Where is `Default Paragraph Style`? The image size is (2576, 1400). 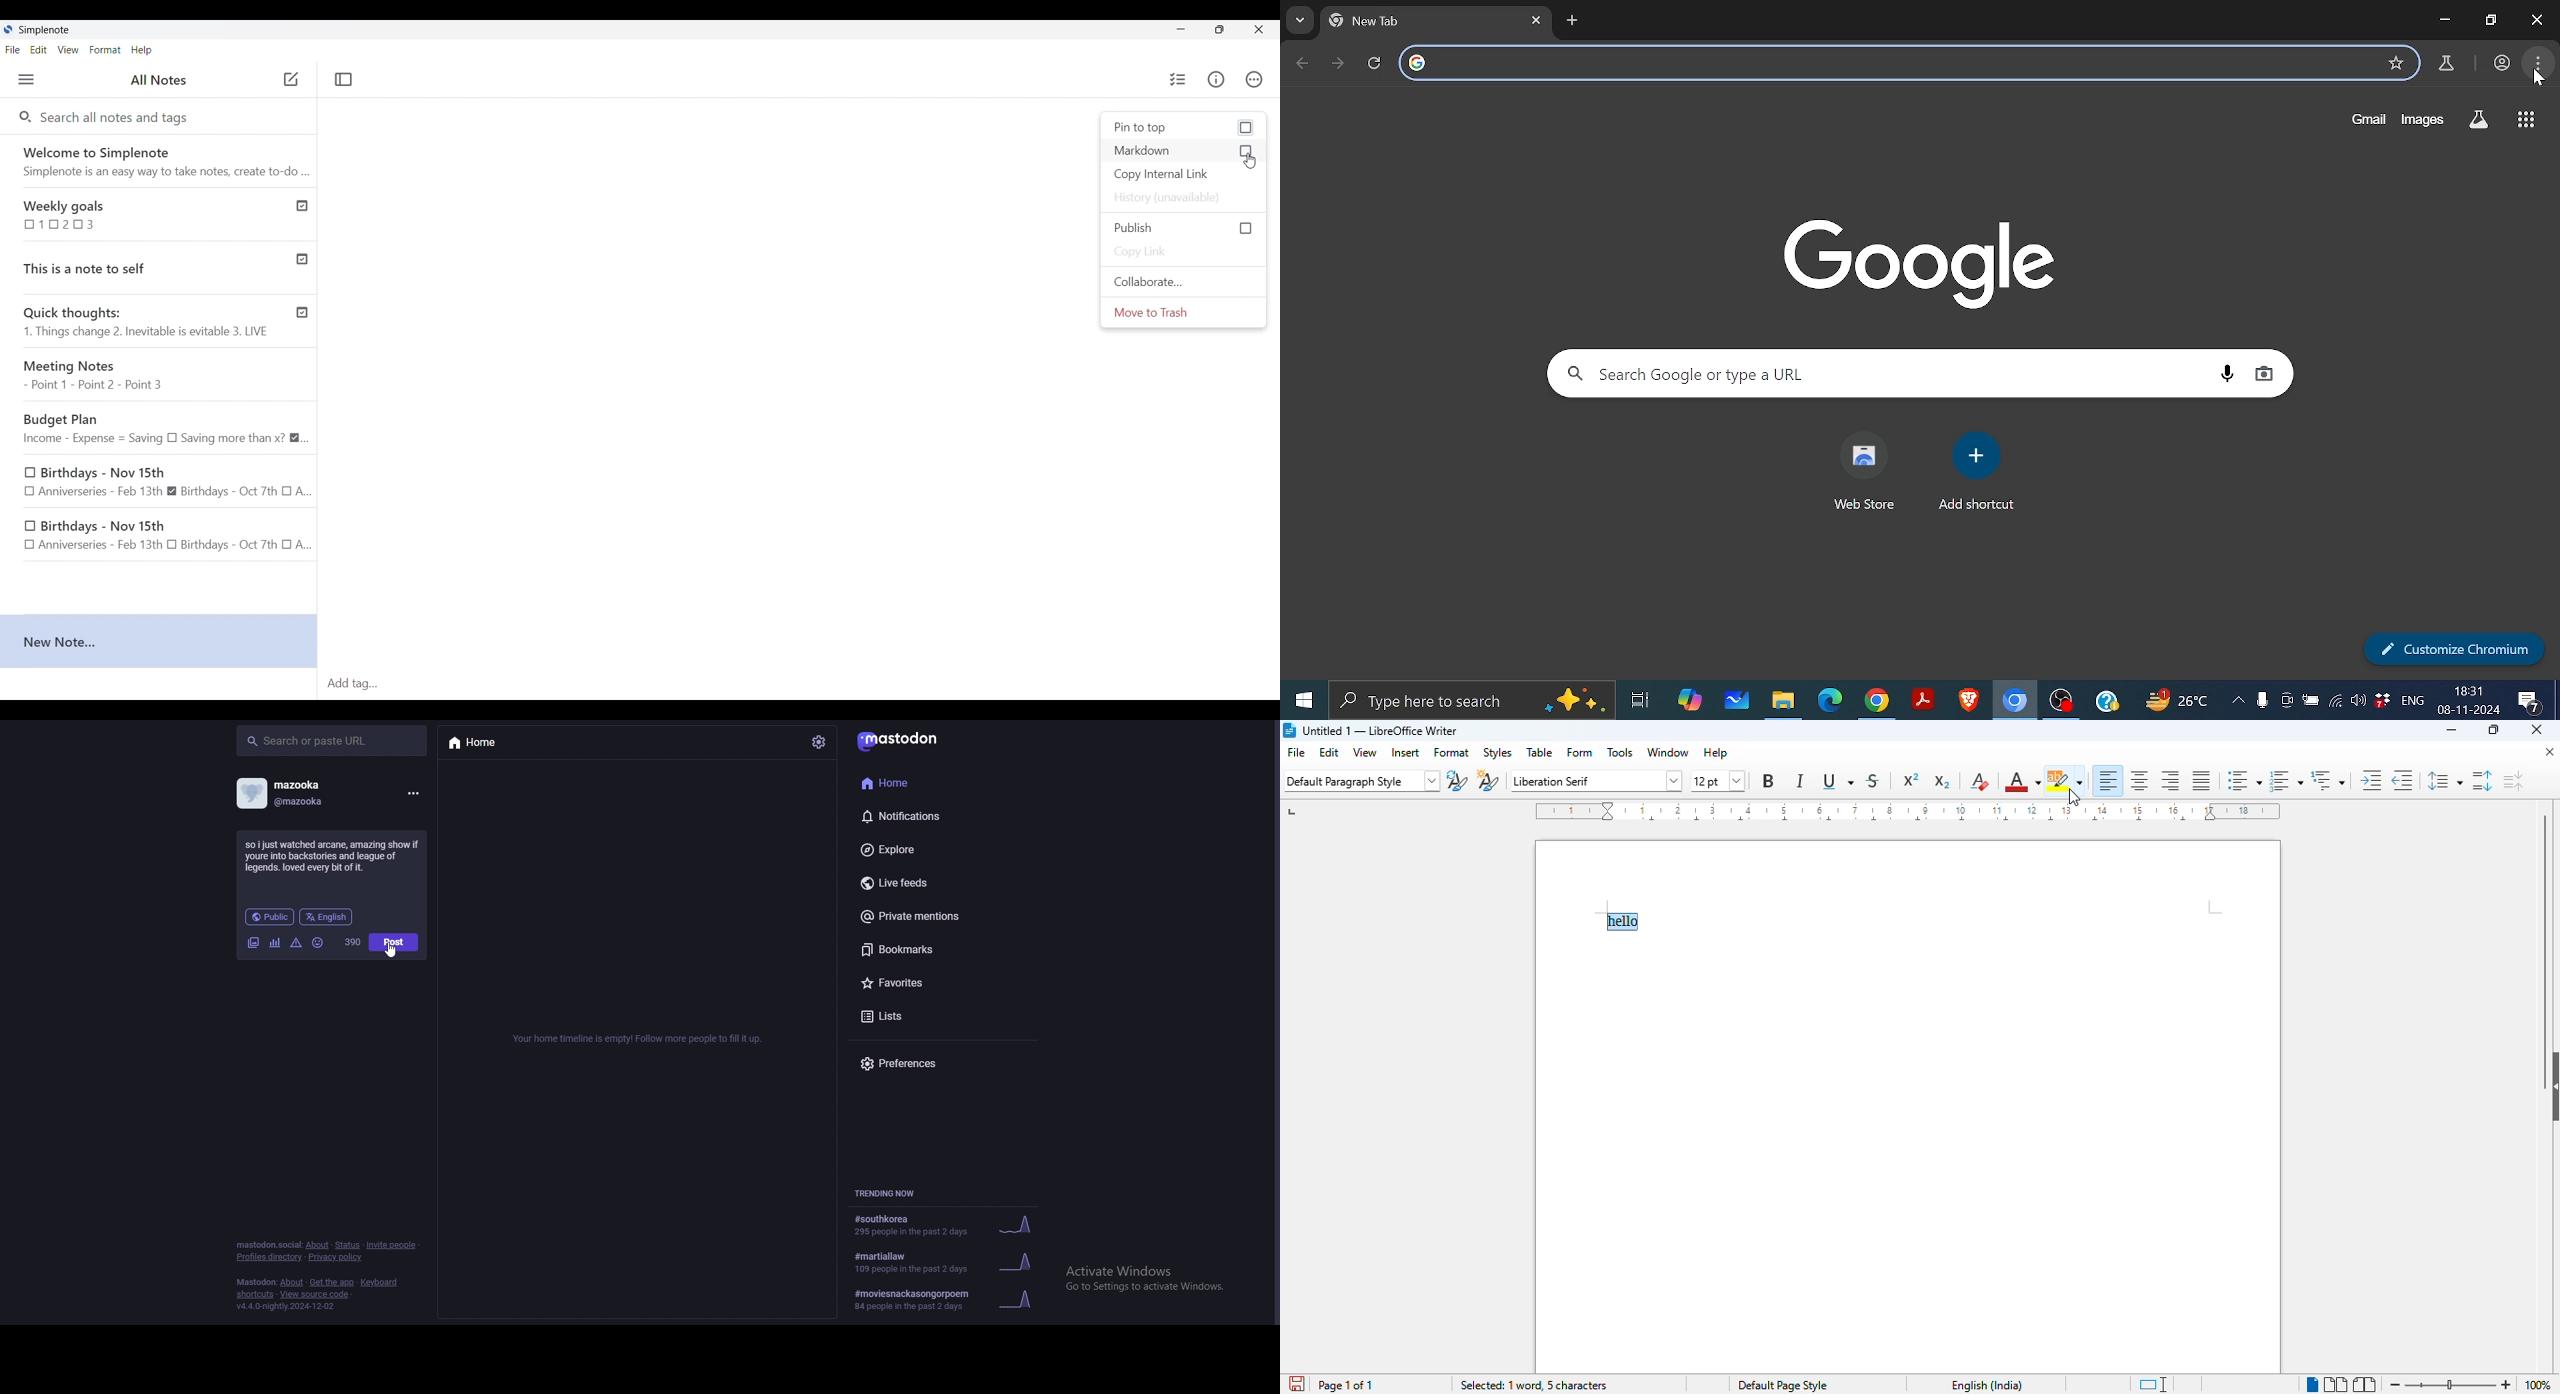 Default Paragraph Style is located at coordinates (1356, 782).